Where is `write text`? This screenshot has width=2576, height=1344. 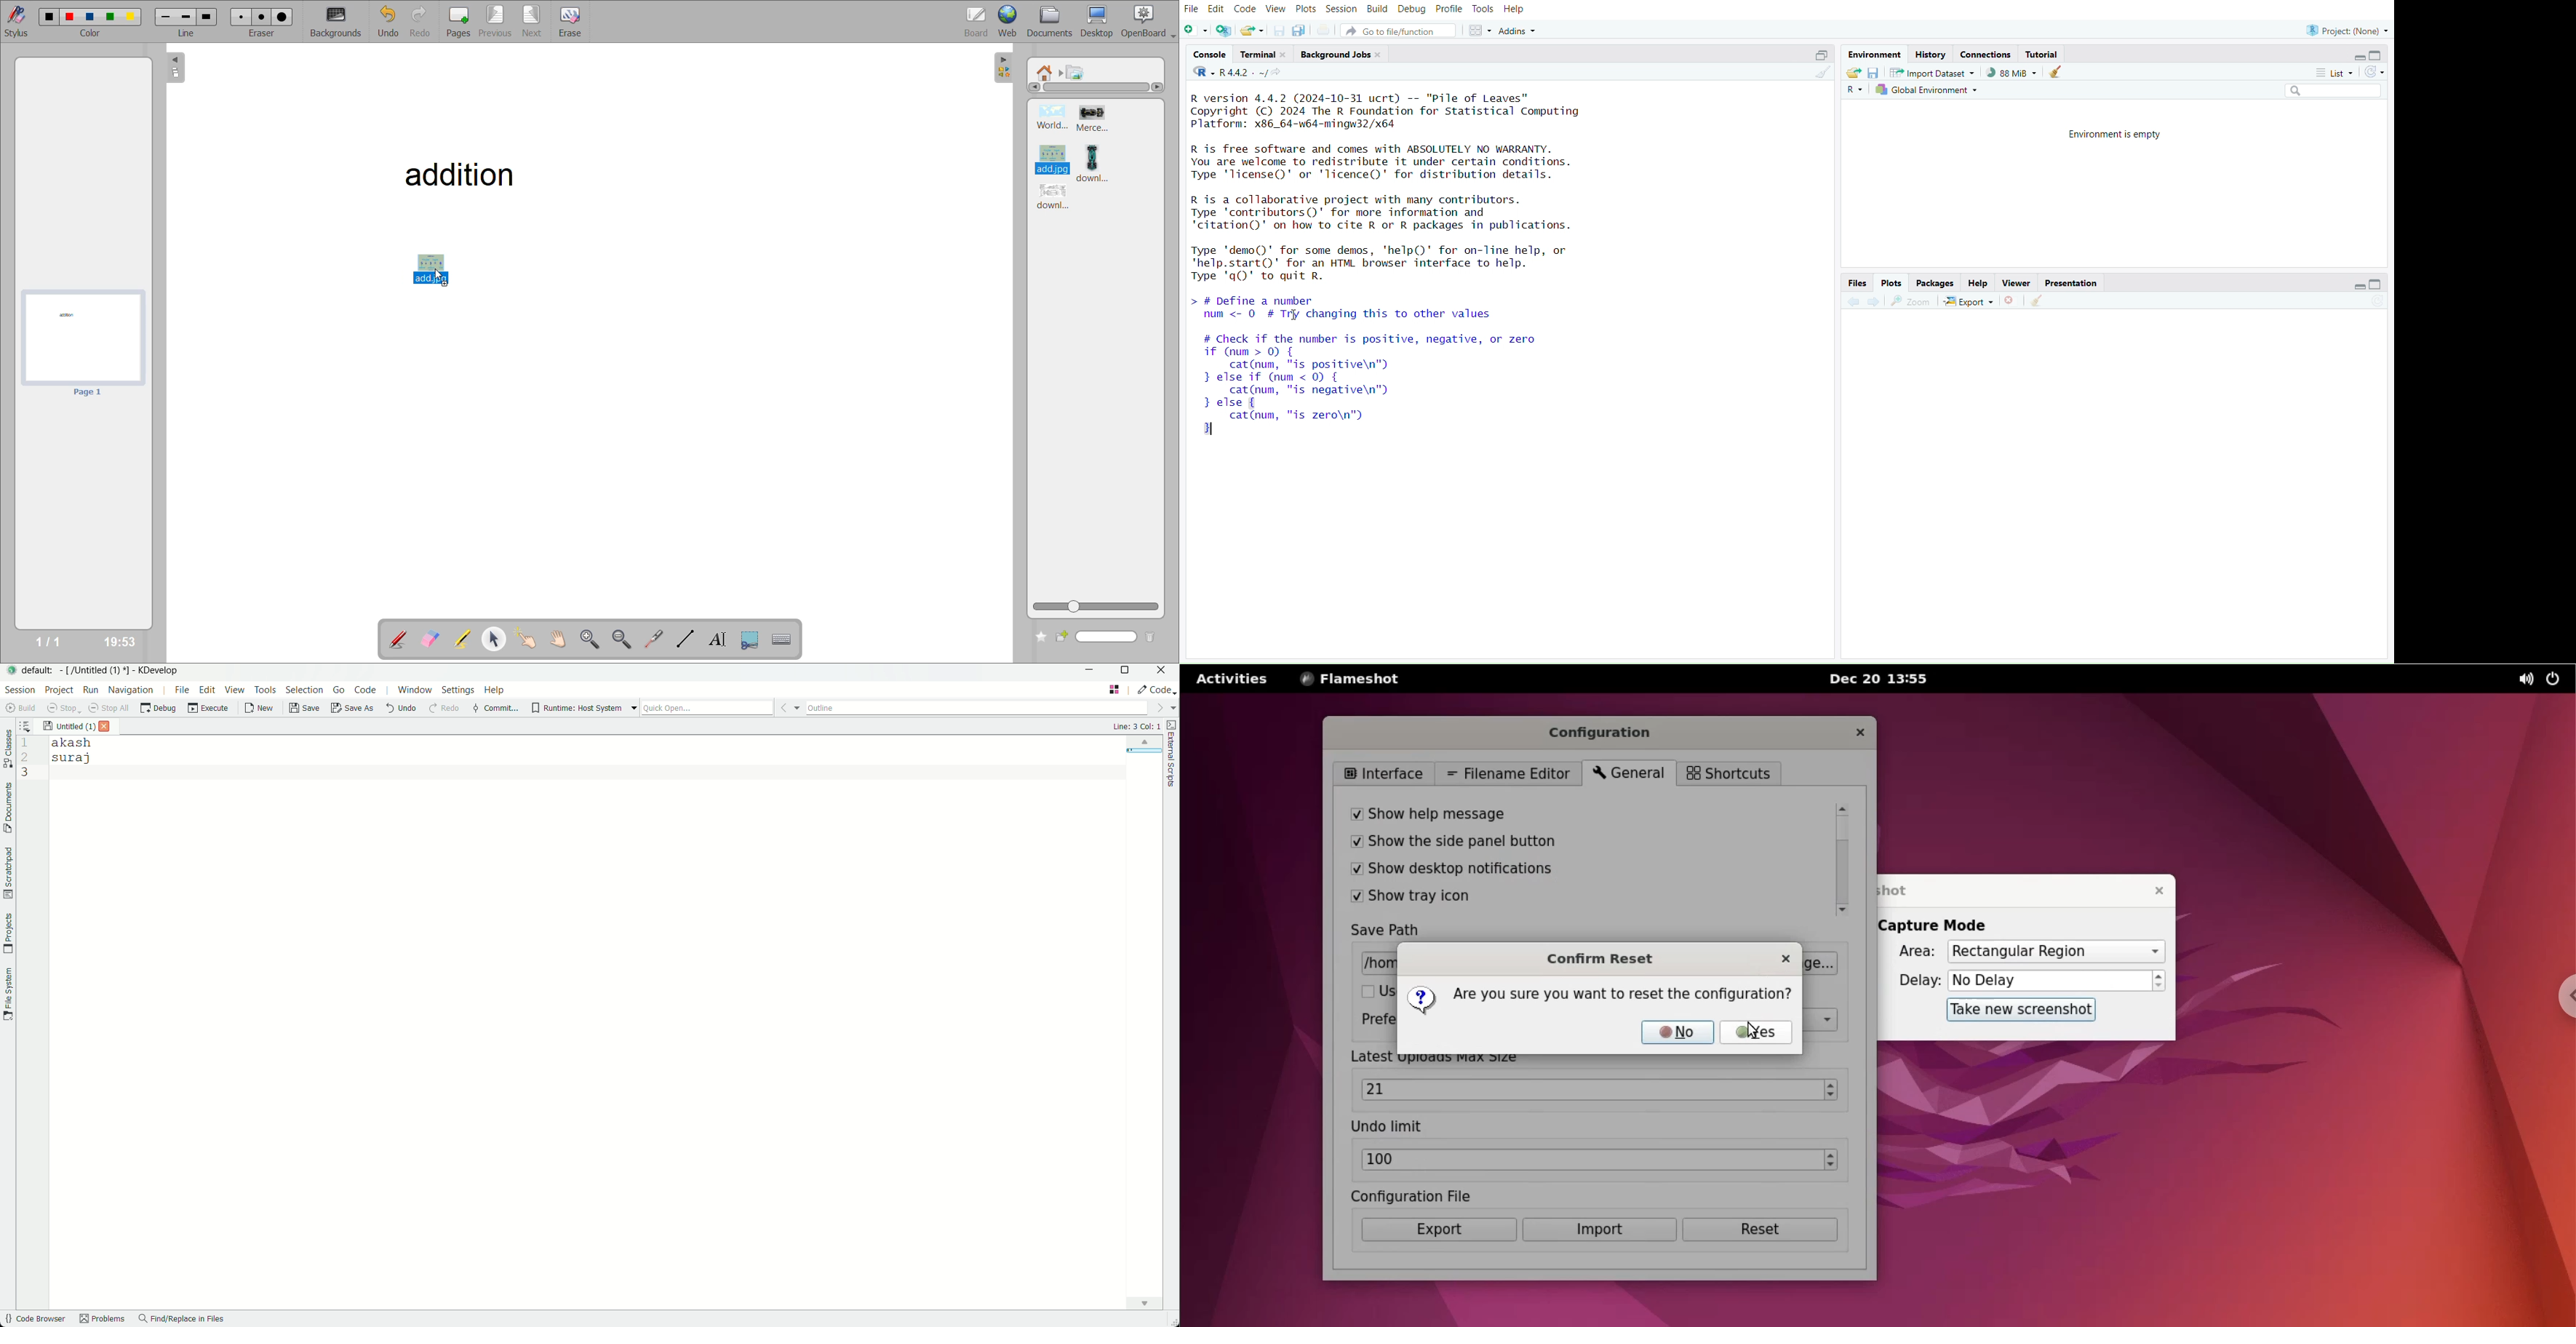
write text is located at coordinates (721, 640).